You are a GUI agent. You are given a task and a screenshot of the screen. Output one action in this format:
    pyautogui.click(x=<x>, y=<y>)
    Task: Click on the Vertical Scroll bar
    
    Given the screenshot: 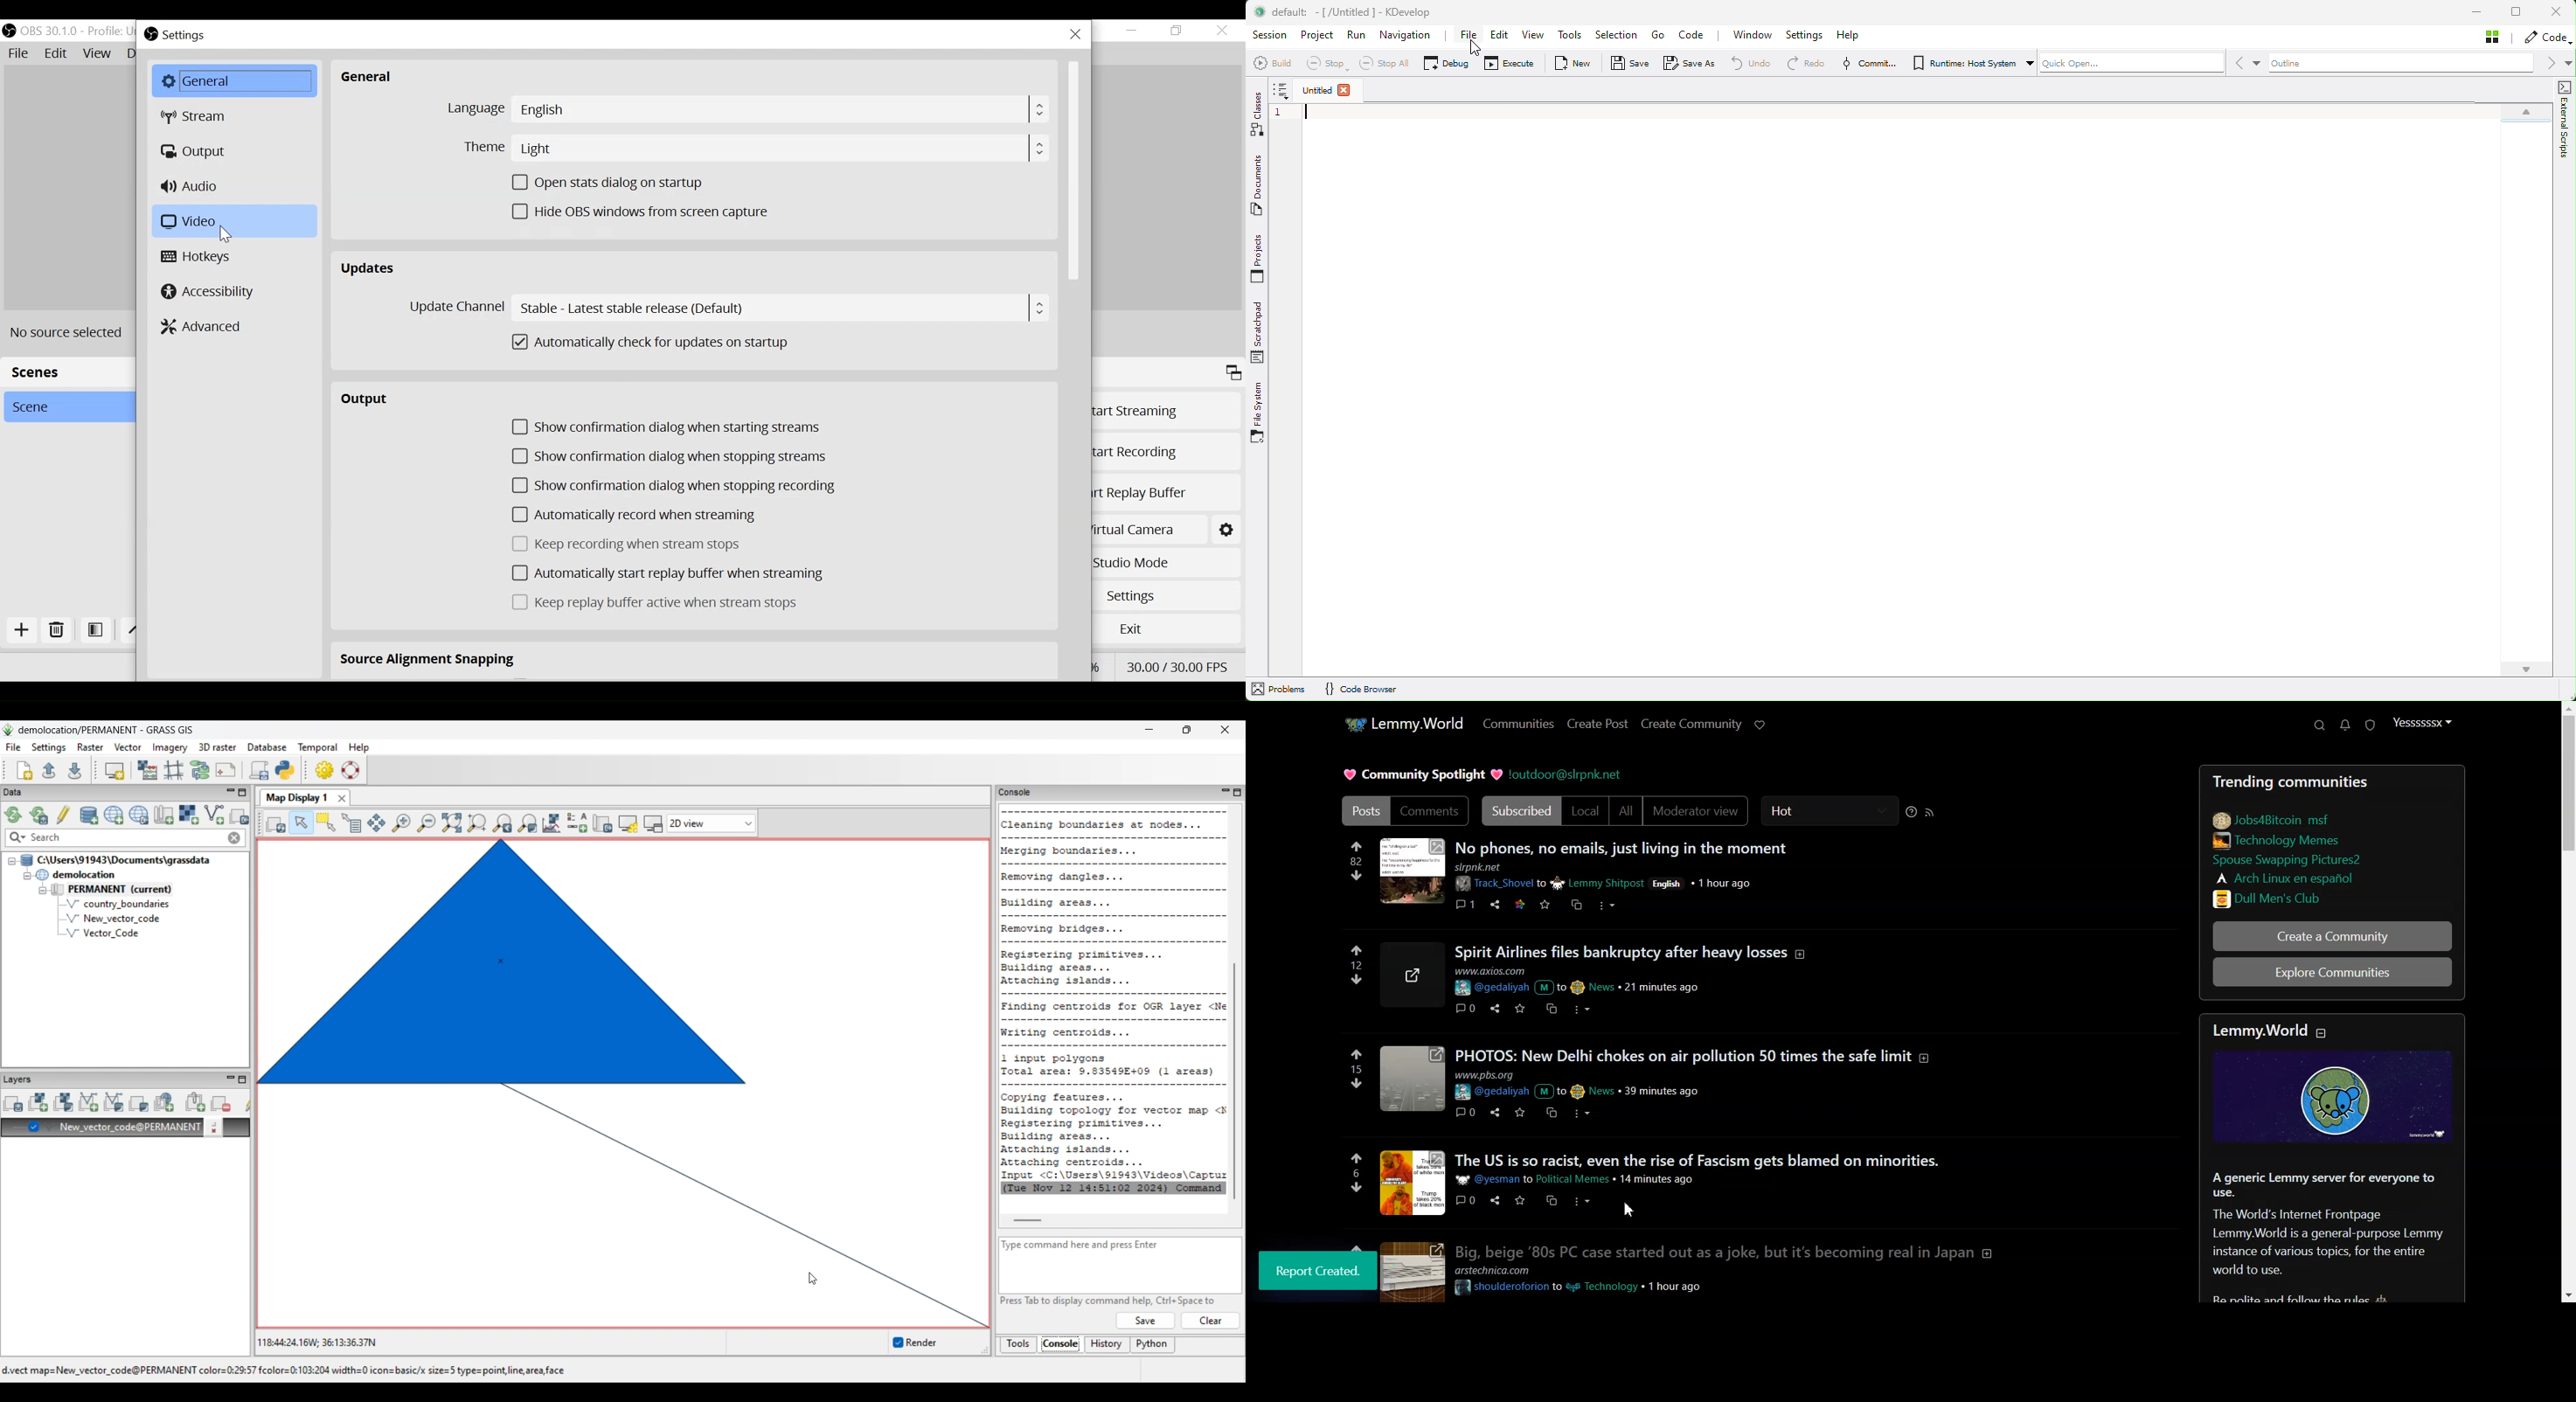 What is the action you would take?
    pyautogui.click(x=1073, y=170)
    